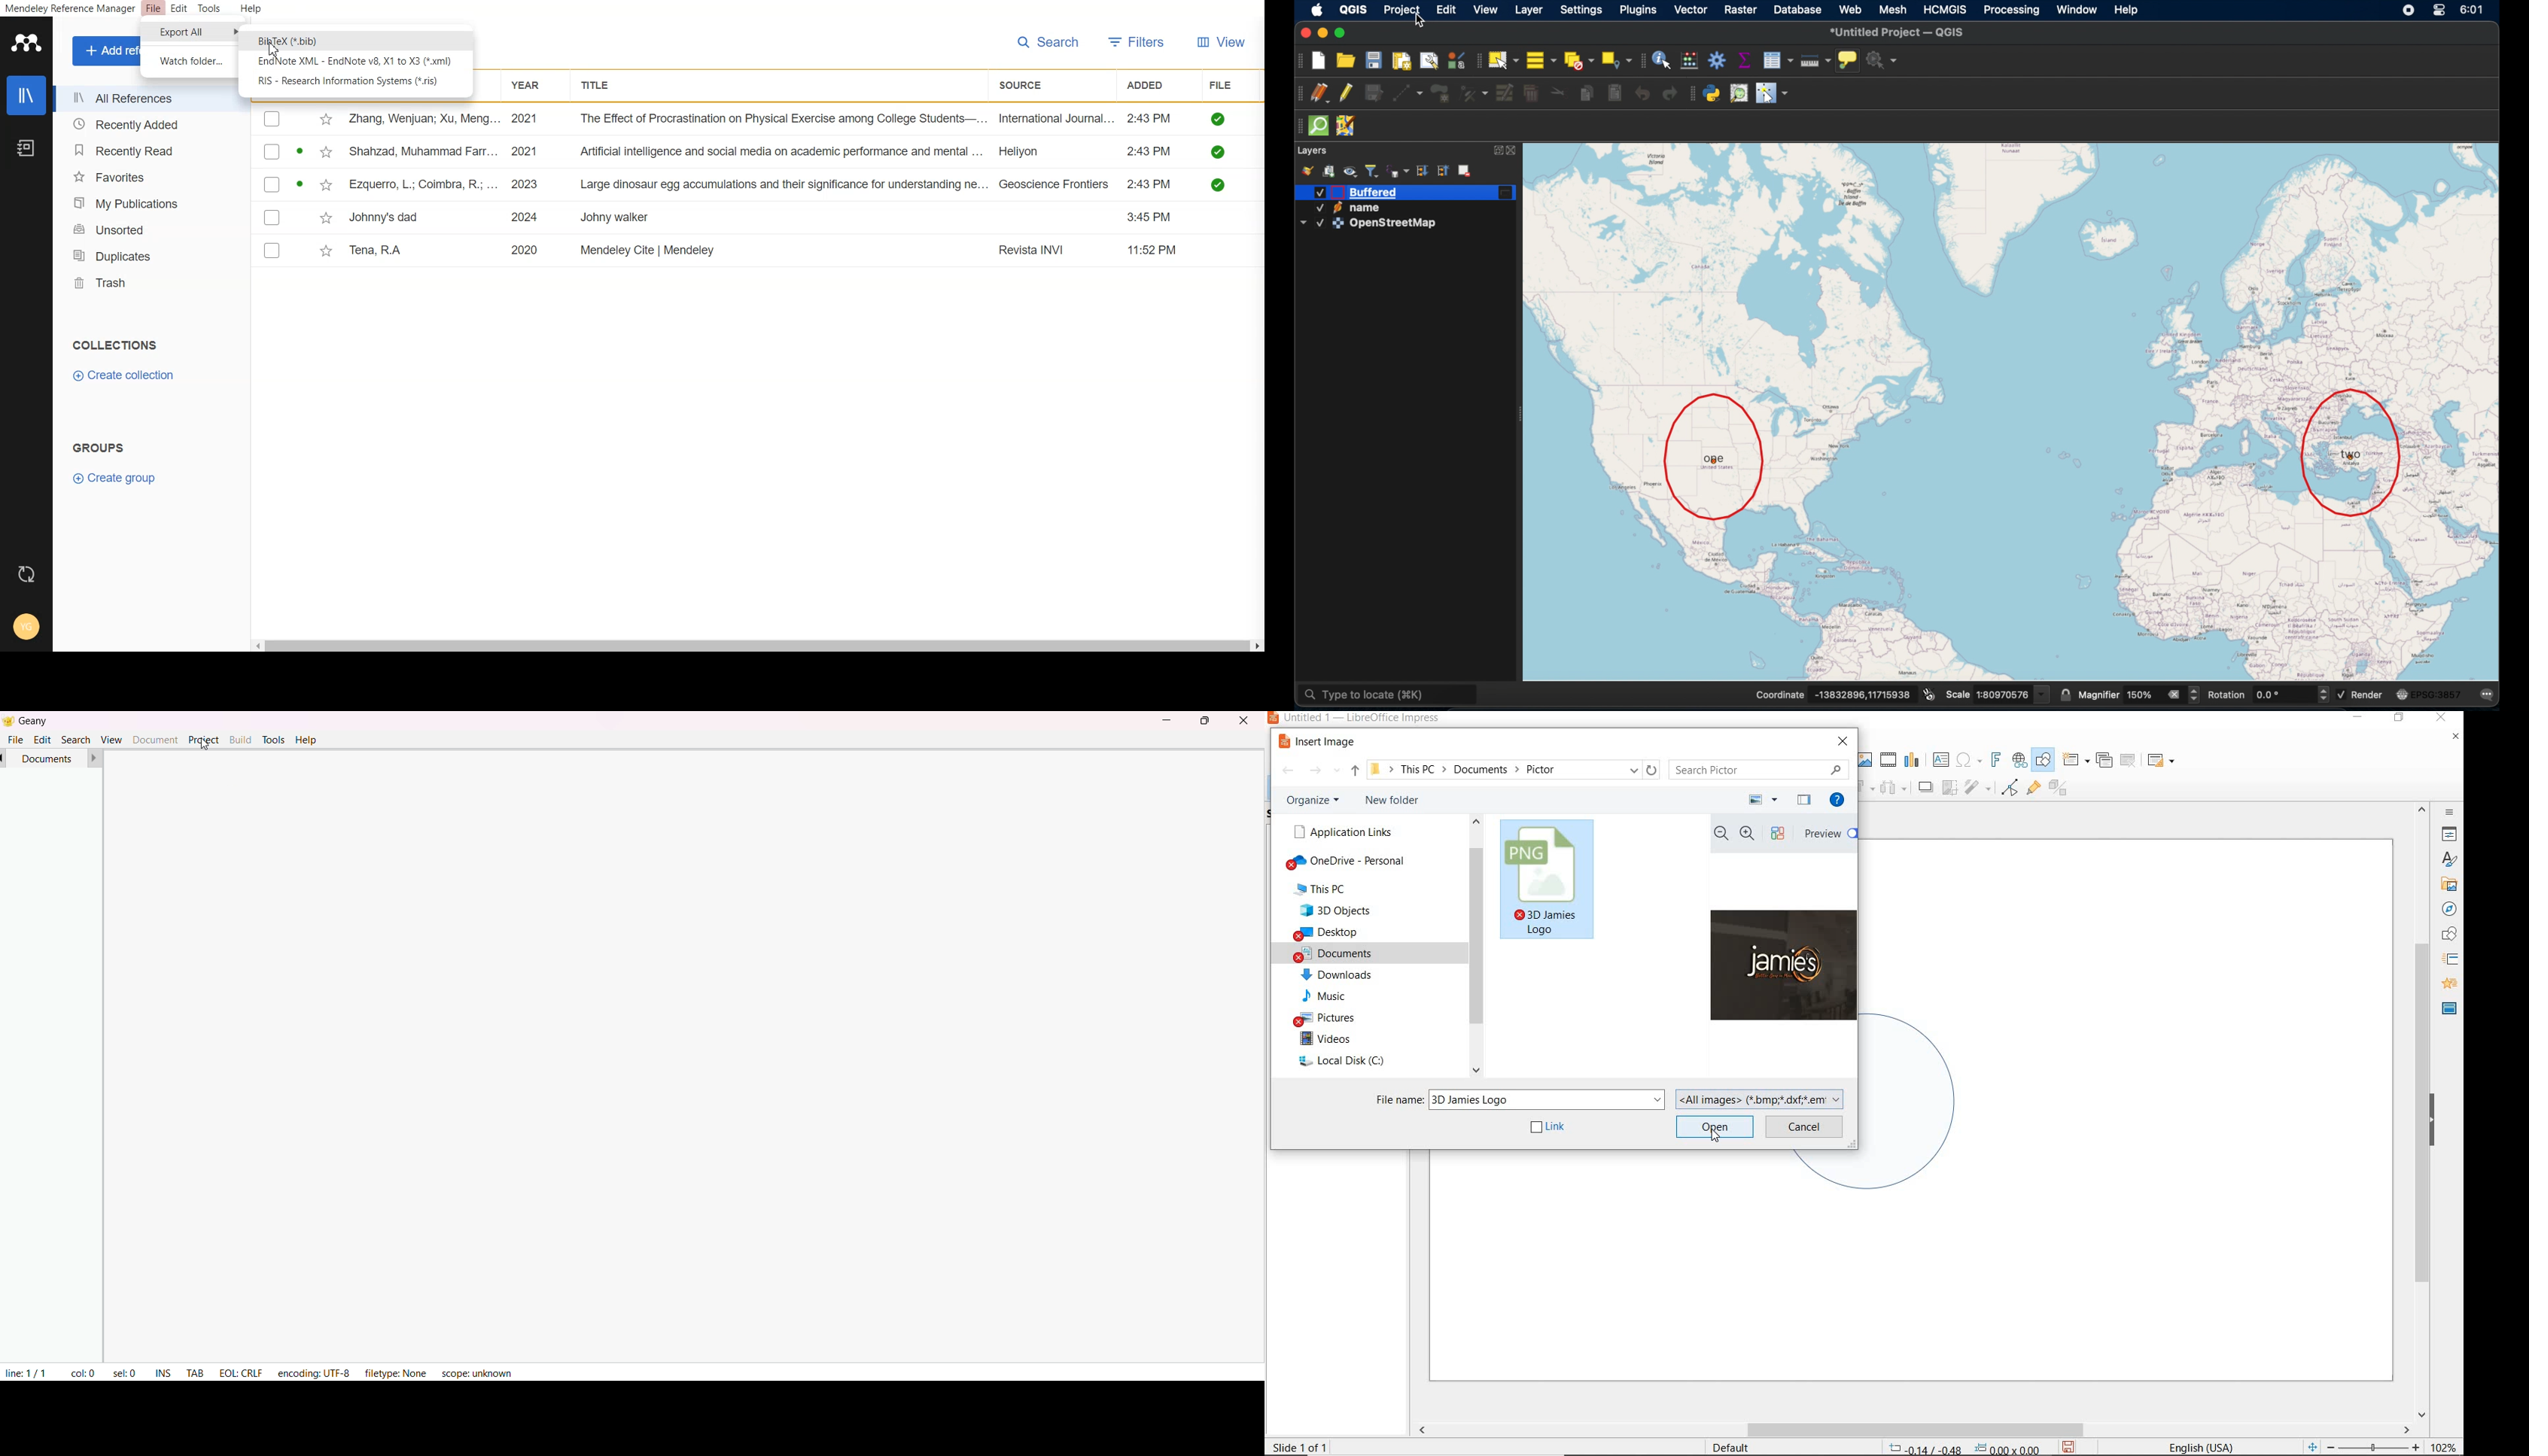 Image resolution: width=2548 pixels, height=1456 pixels. What do you see at coordinates (1137, 43) in the screenshot?
I see `Filter` at bounding box center [1137, 43].